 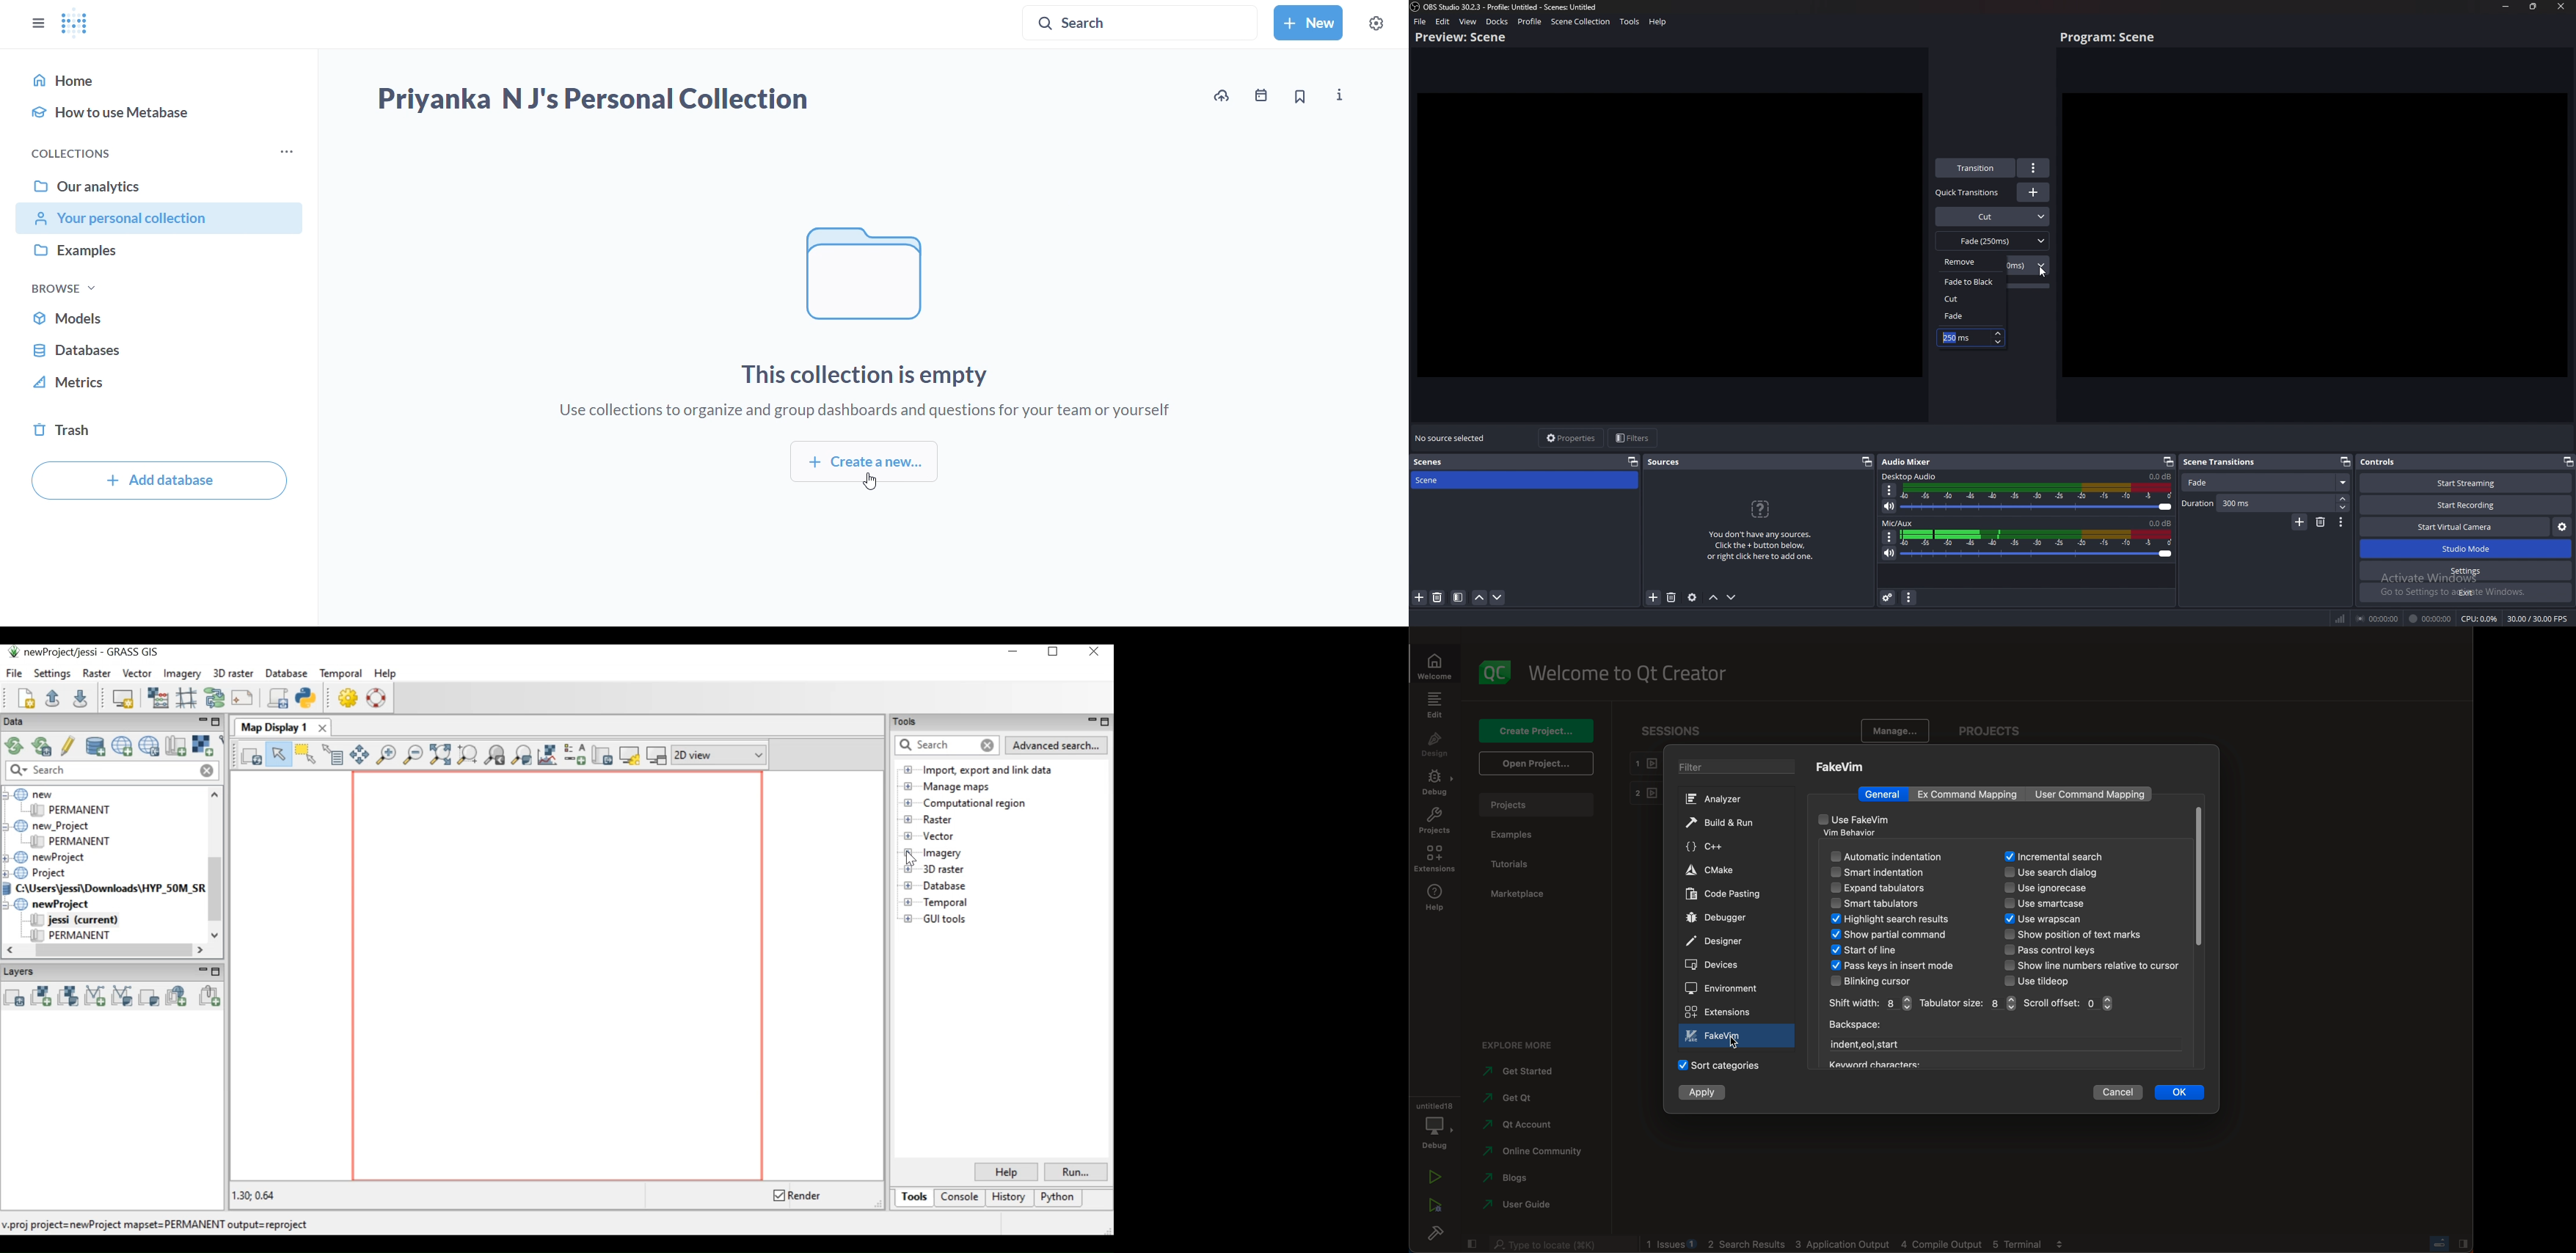 I want to click on show command, so click(x=1890, y=935).